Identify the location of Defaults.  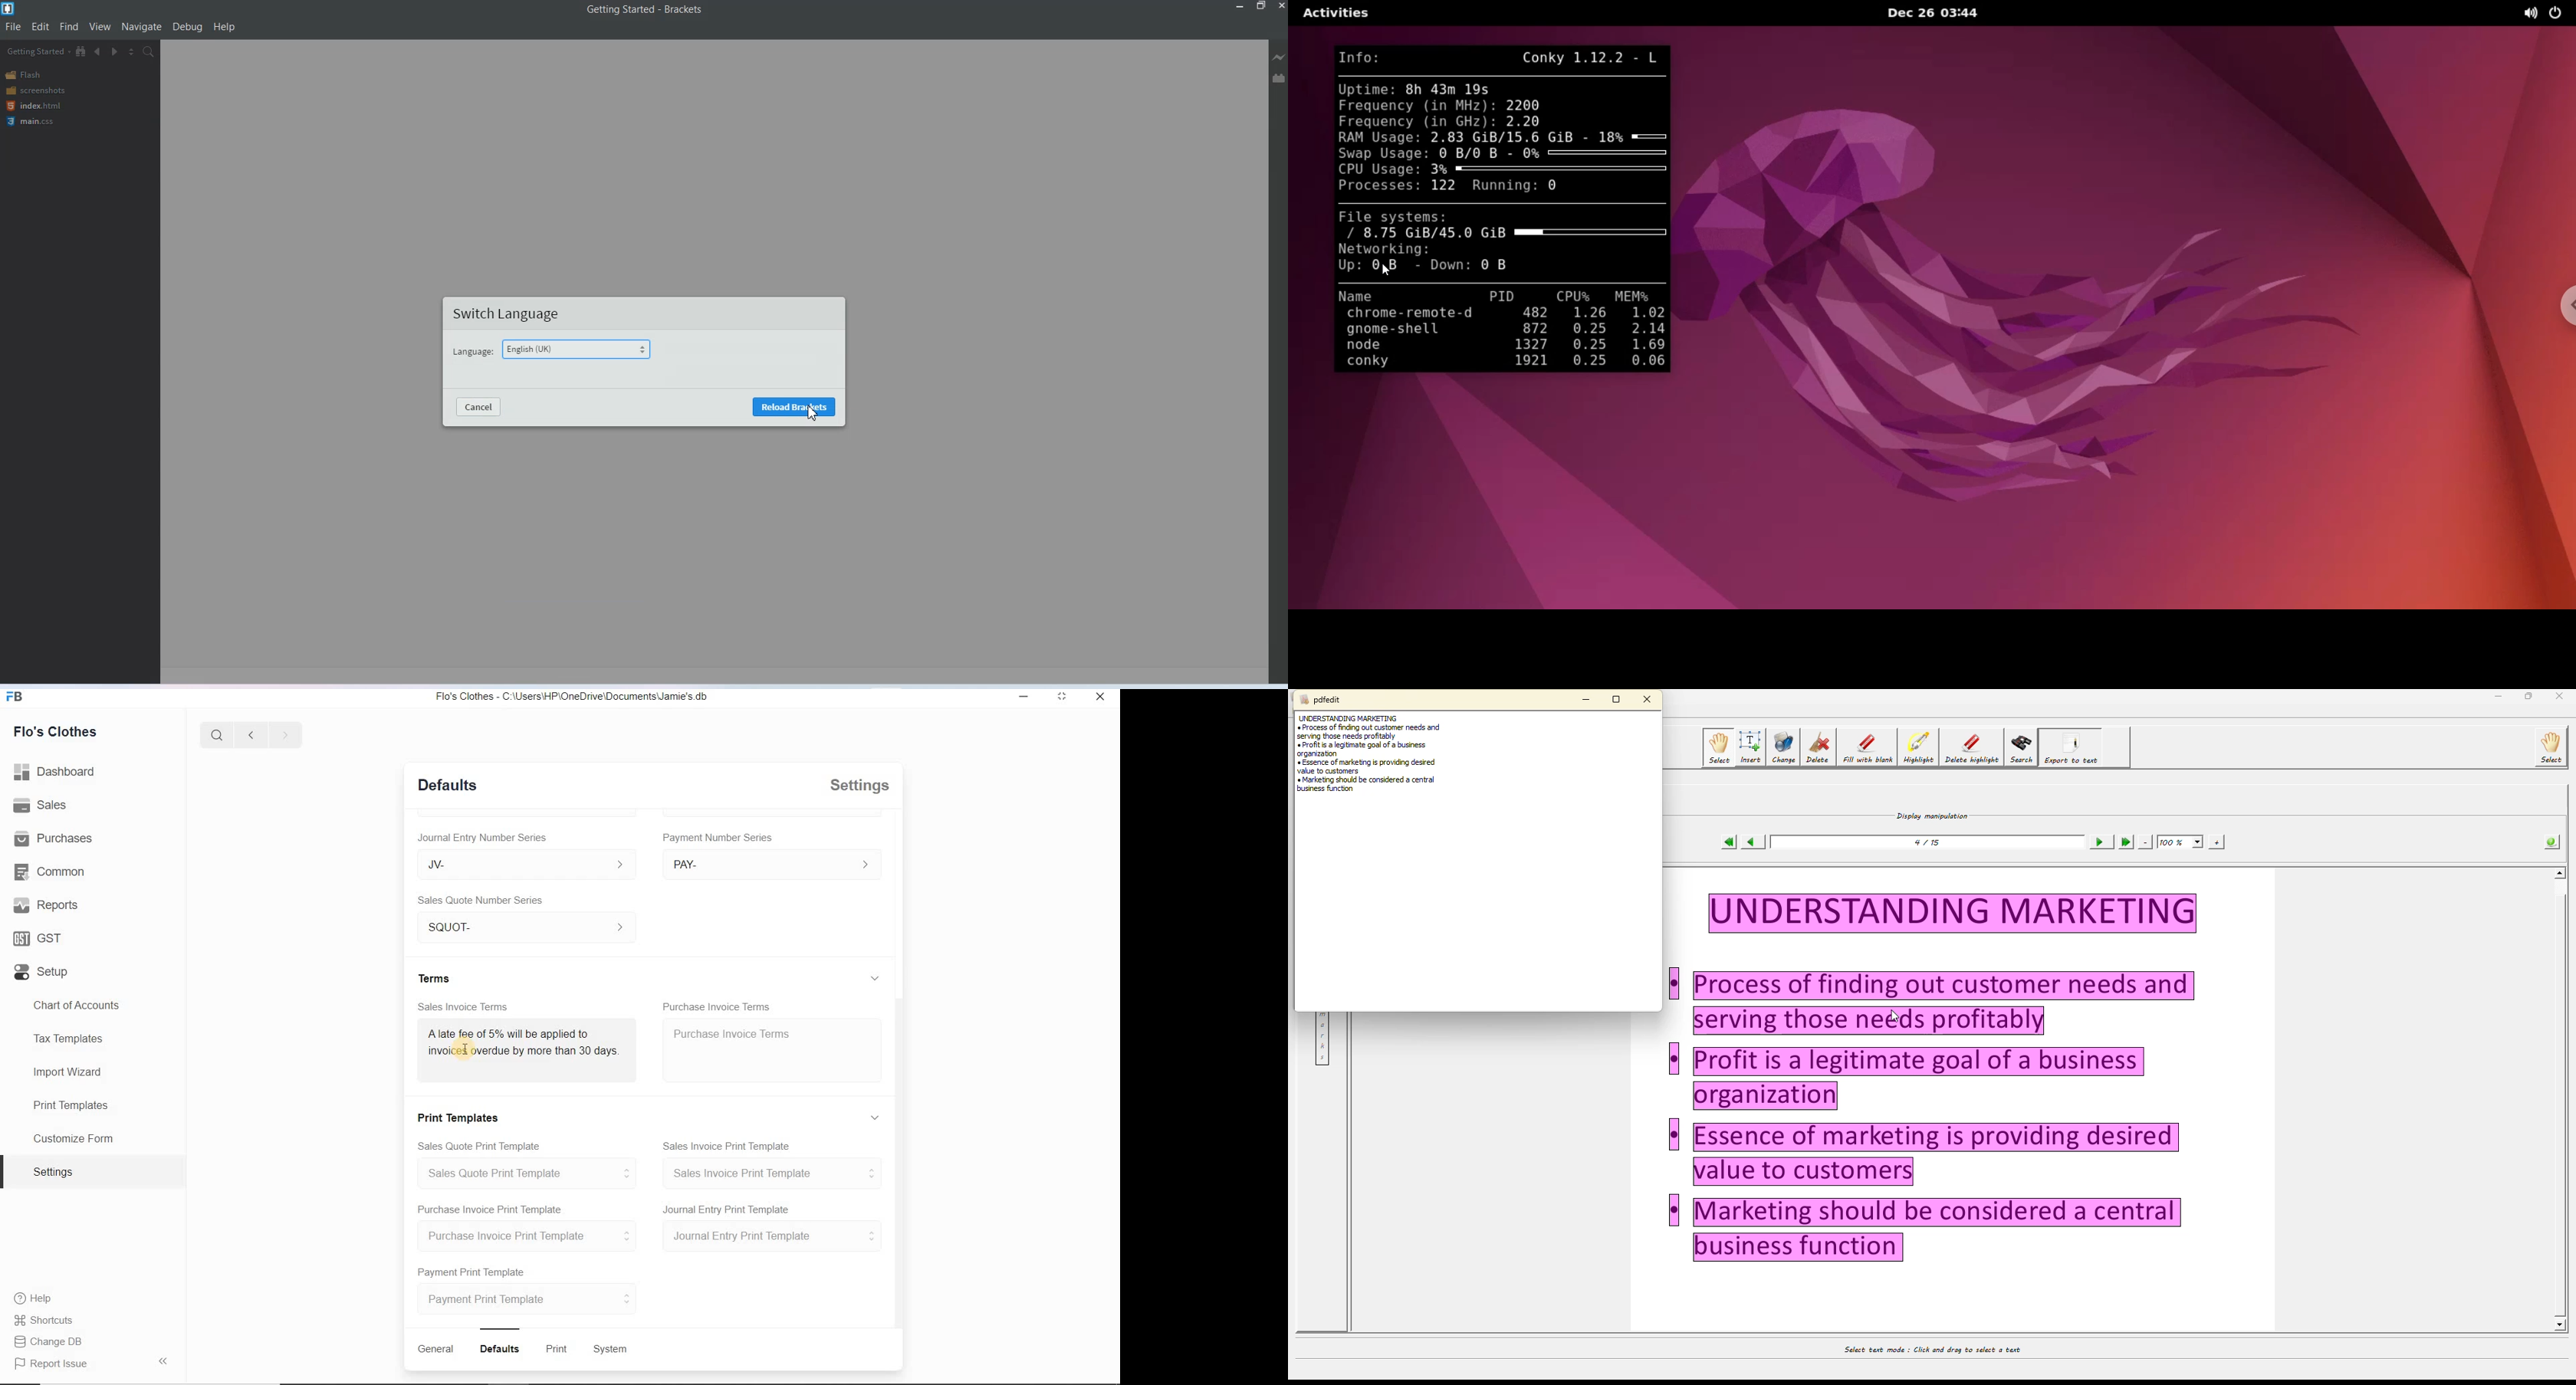
(502, 1349).